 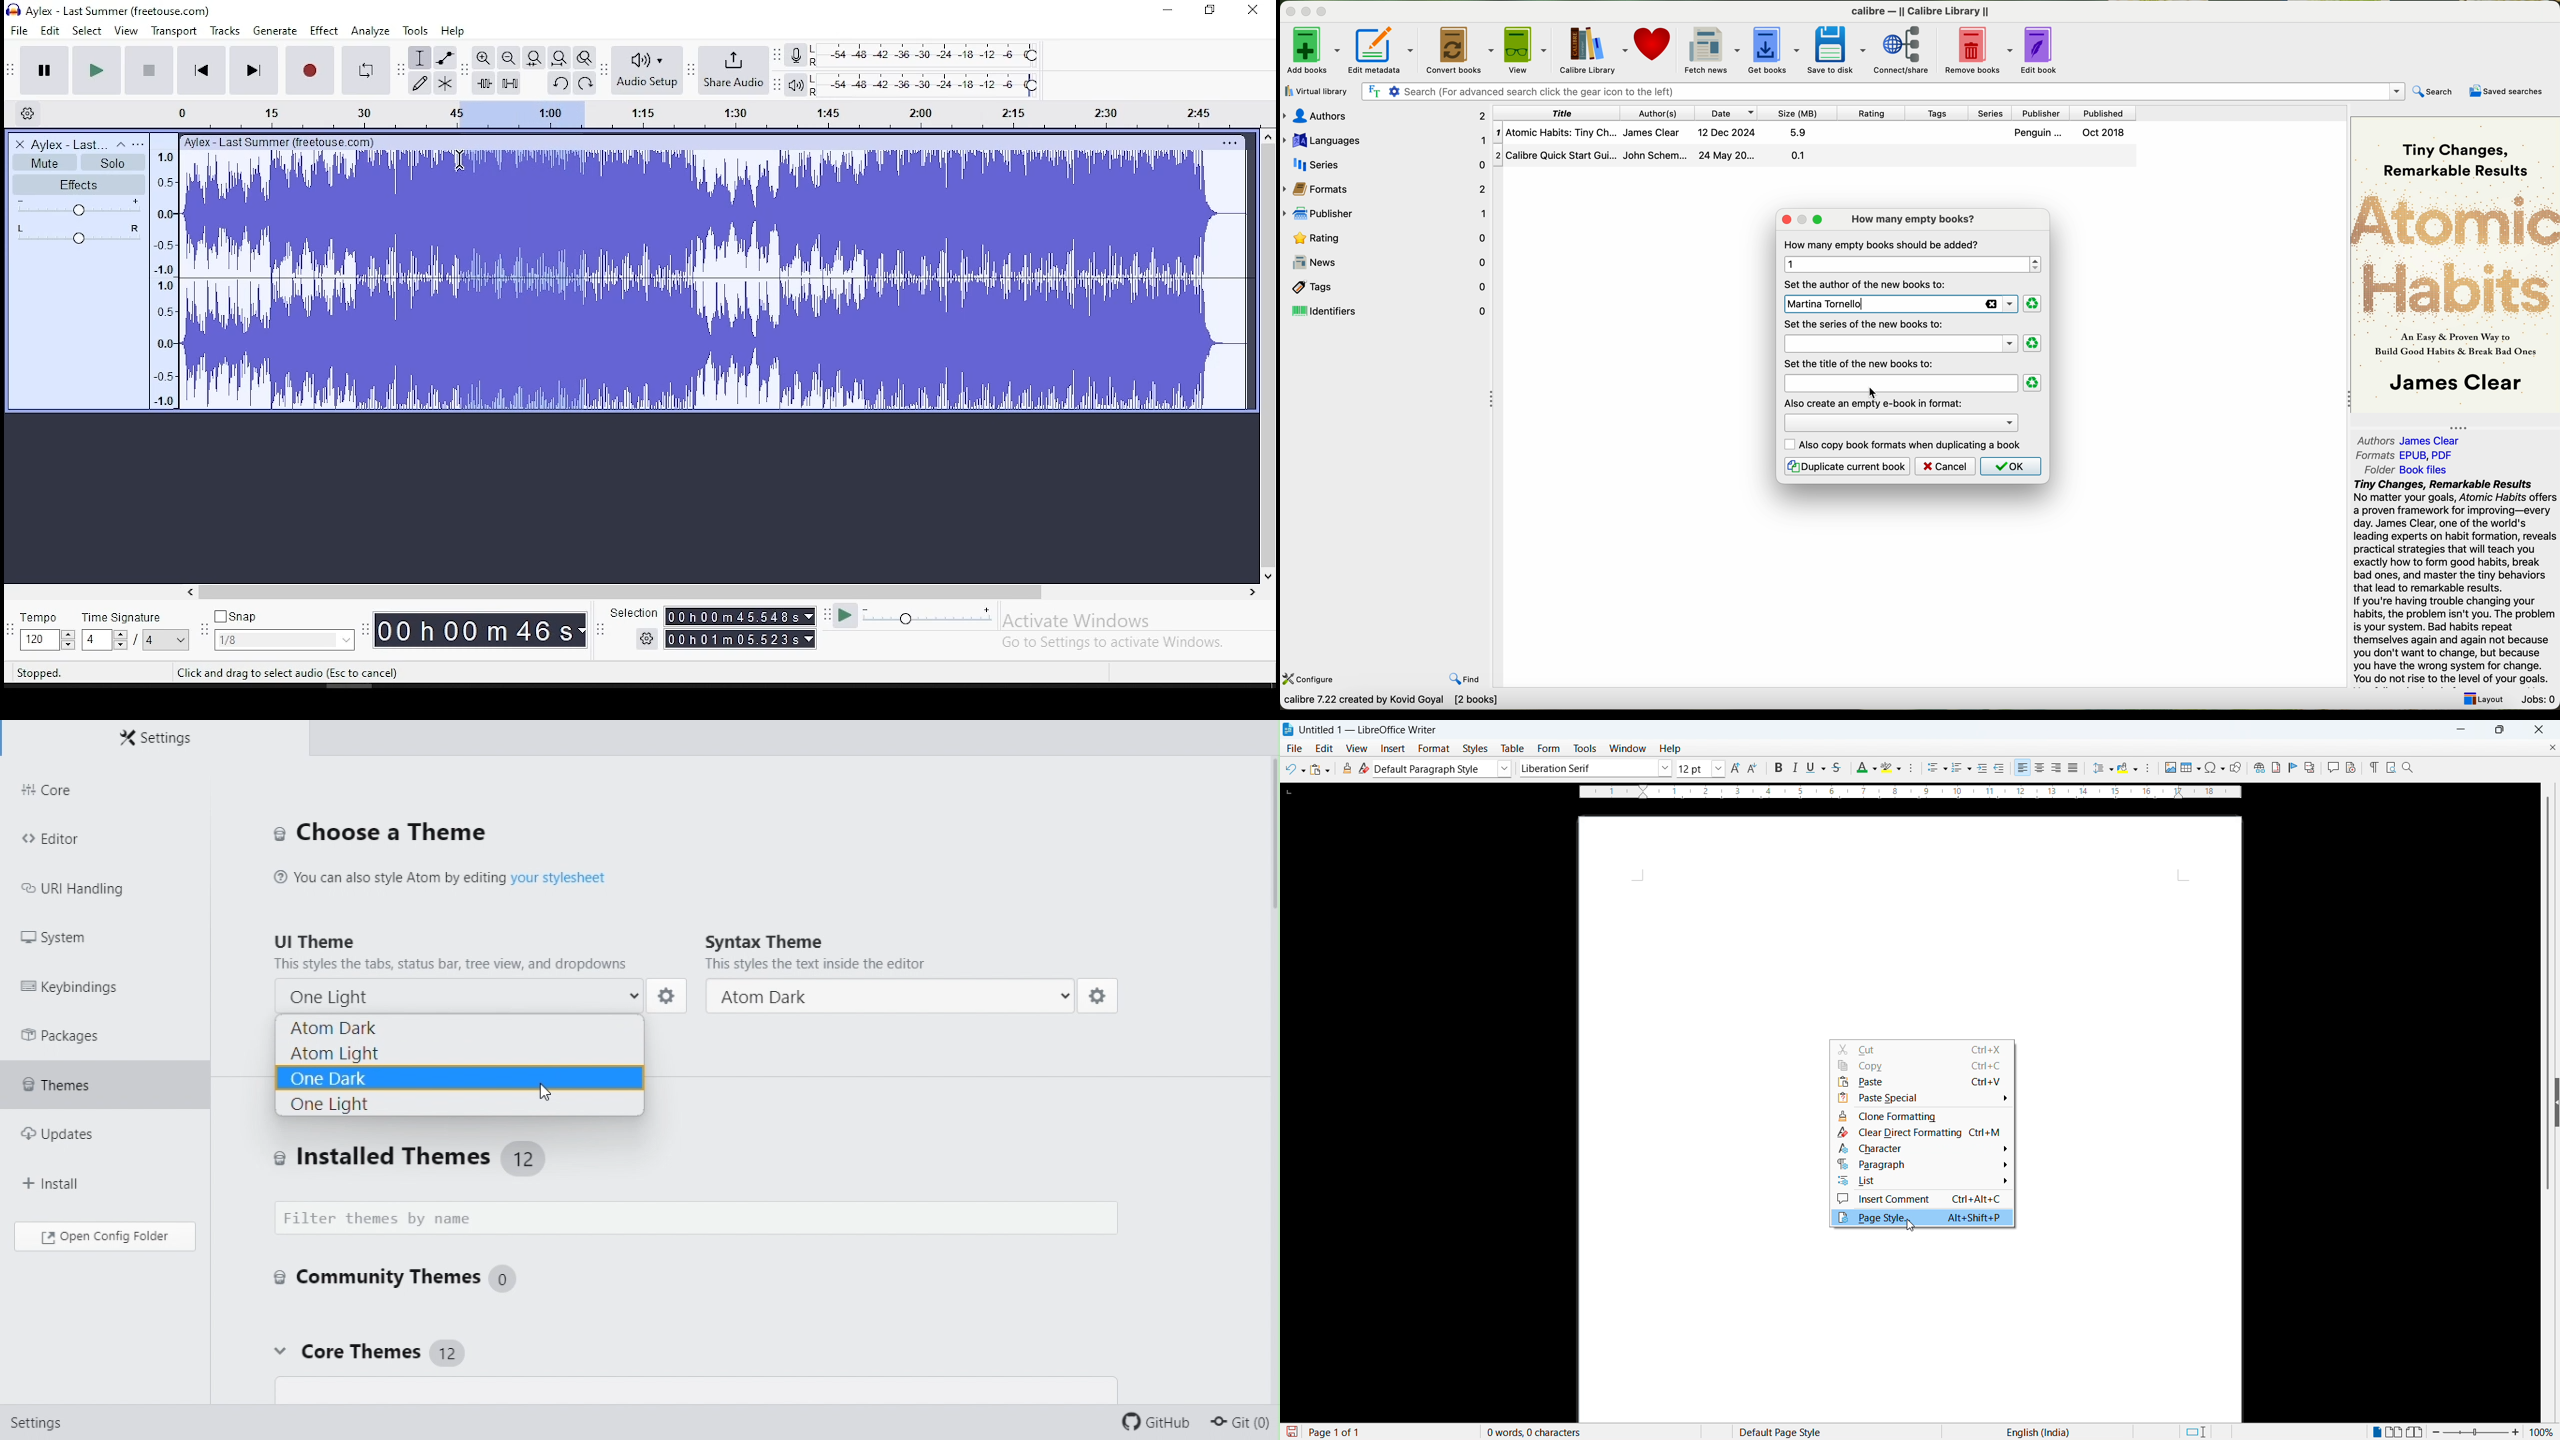 I want to click on Tools , so click(x=1584, y=749).